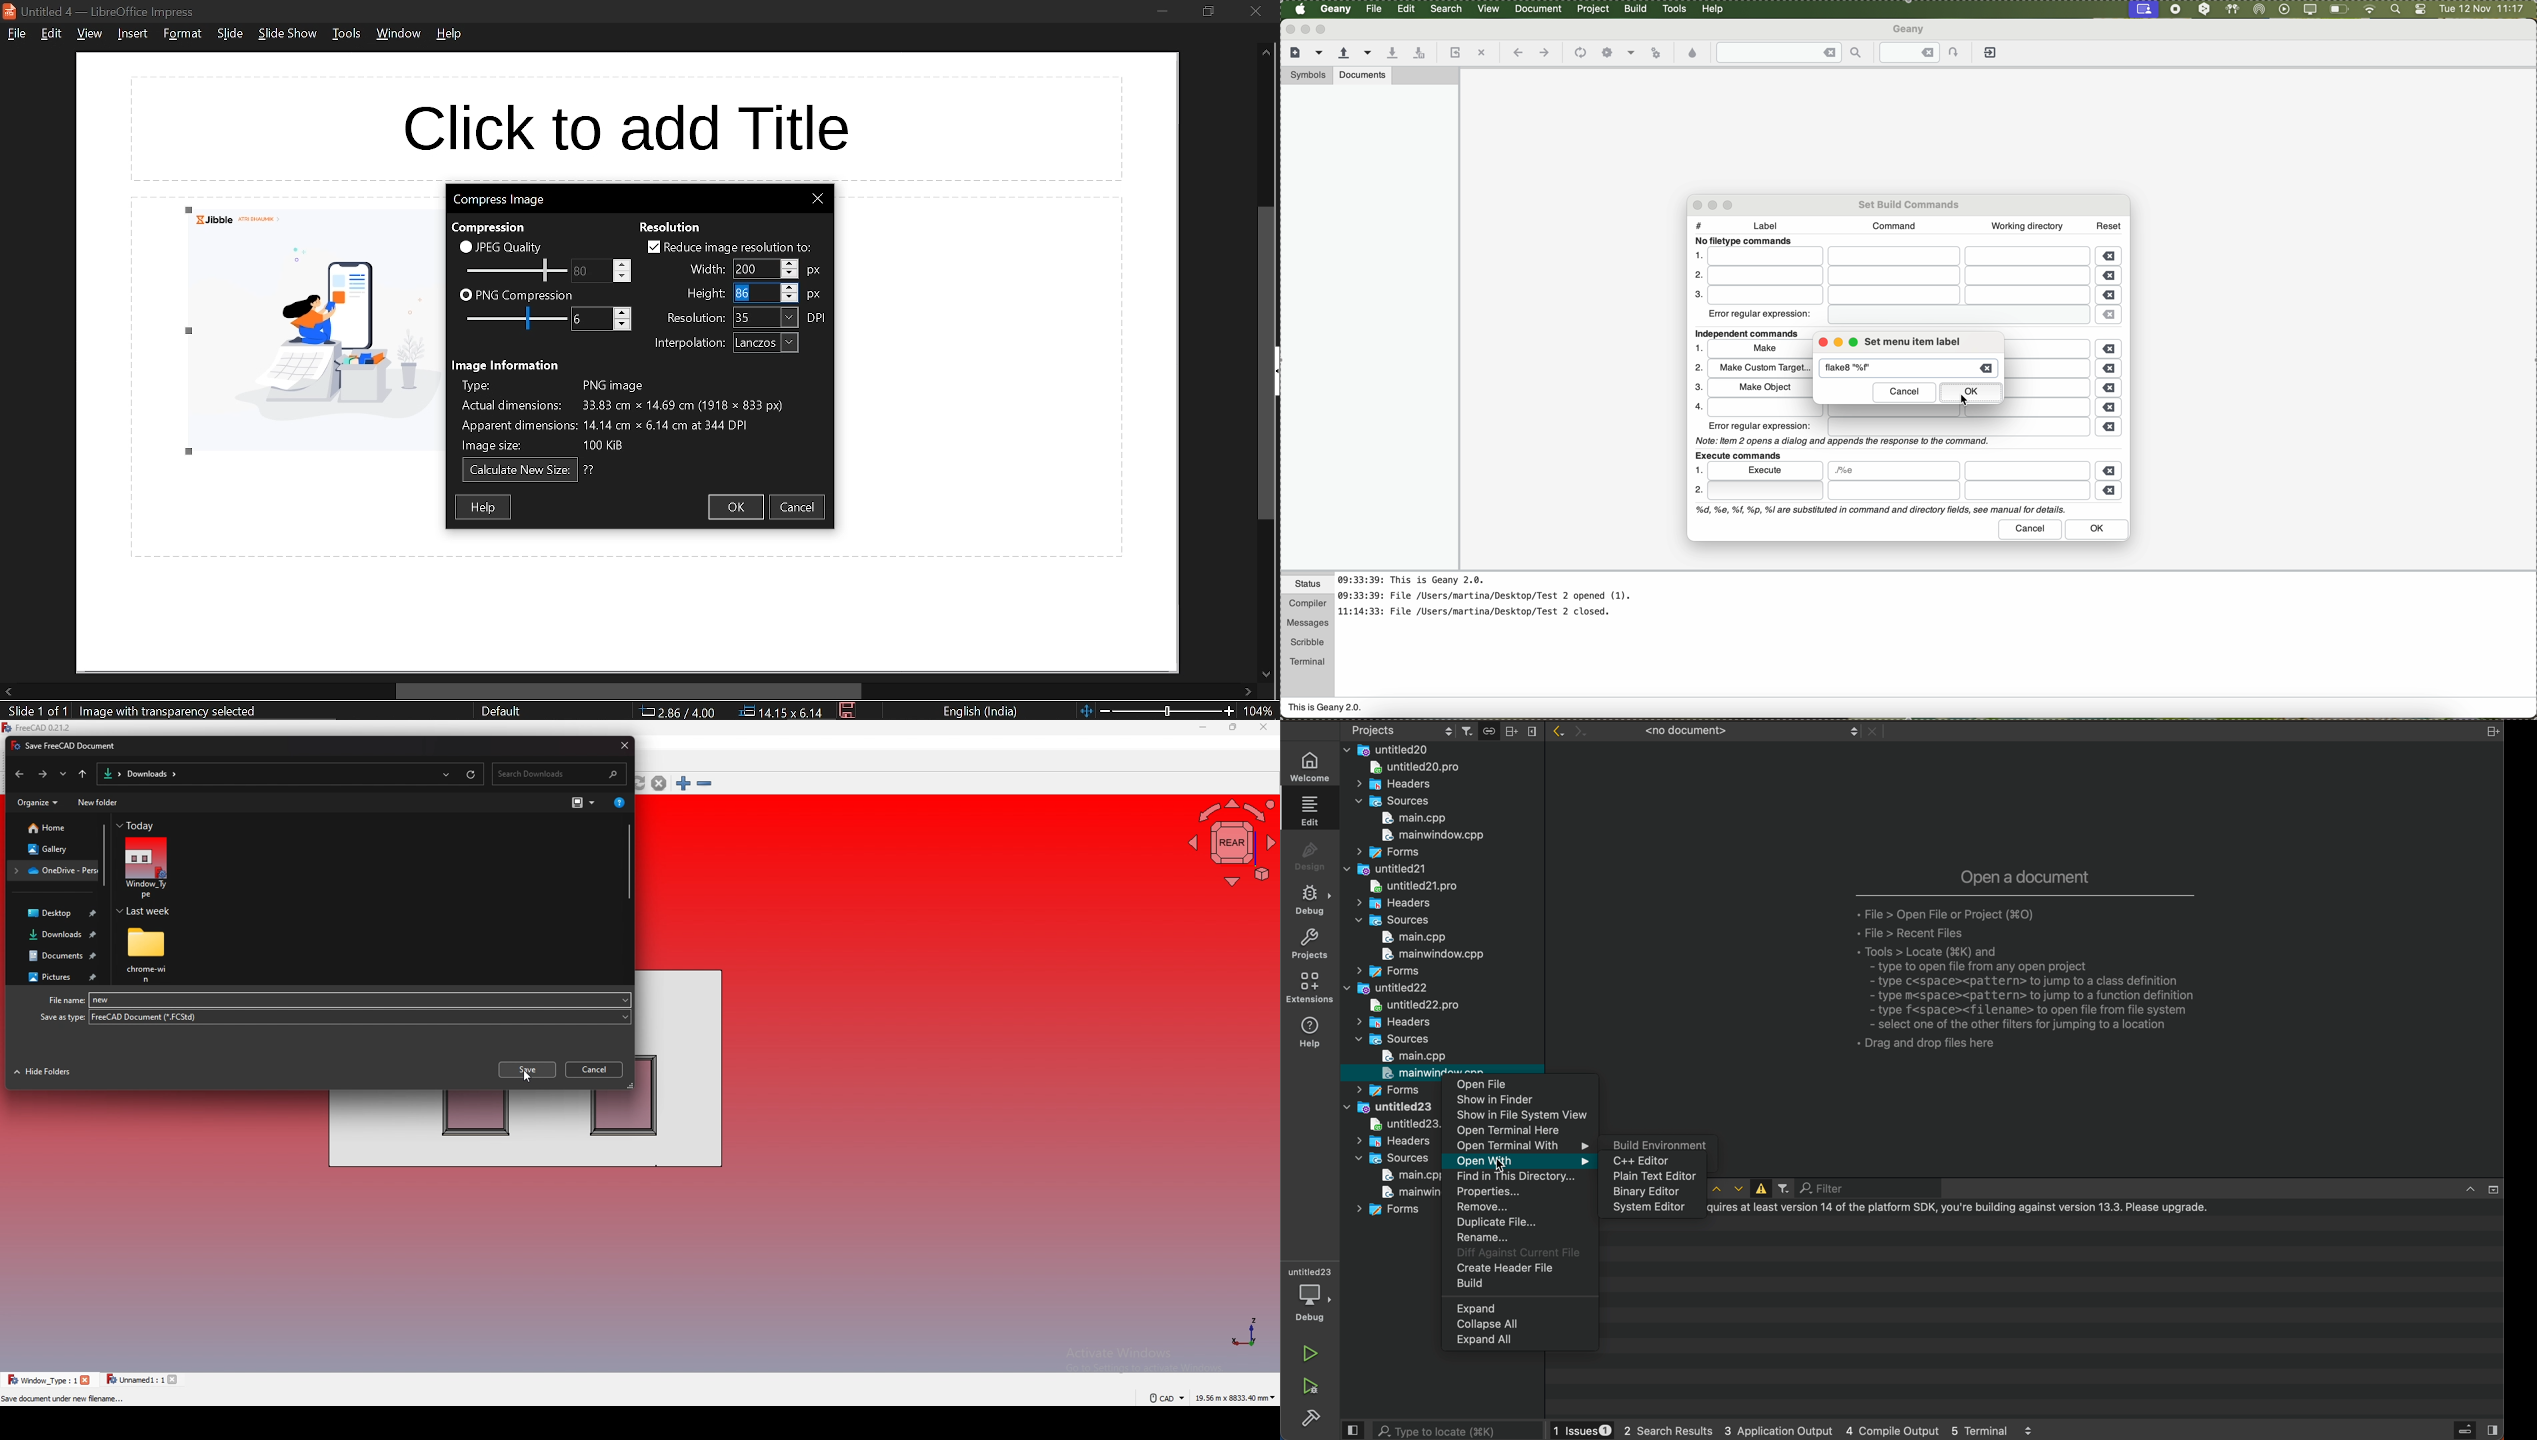 The height and width of the screenshot is (1456, 2548). What do you see at coordinates (53, 871) in the screenshot?
I see `OJrewrive - Per` at bounding box center [53, 871].